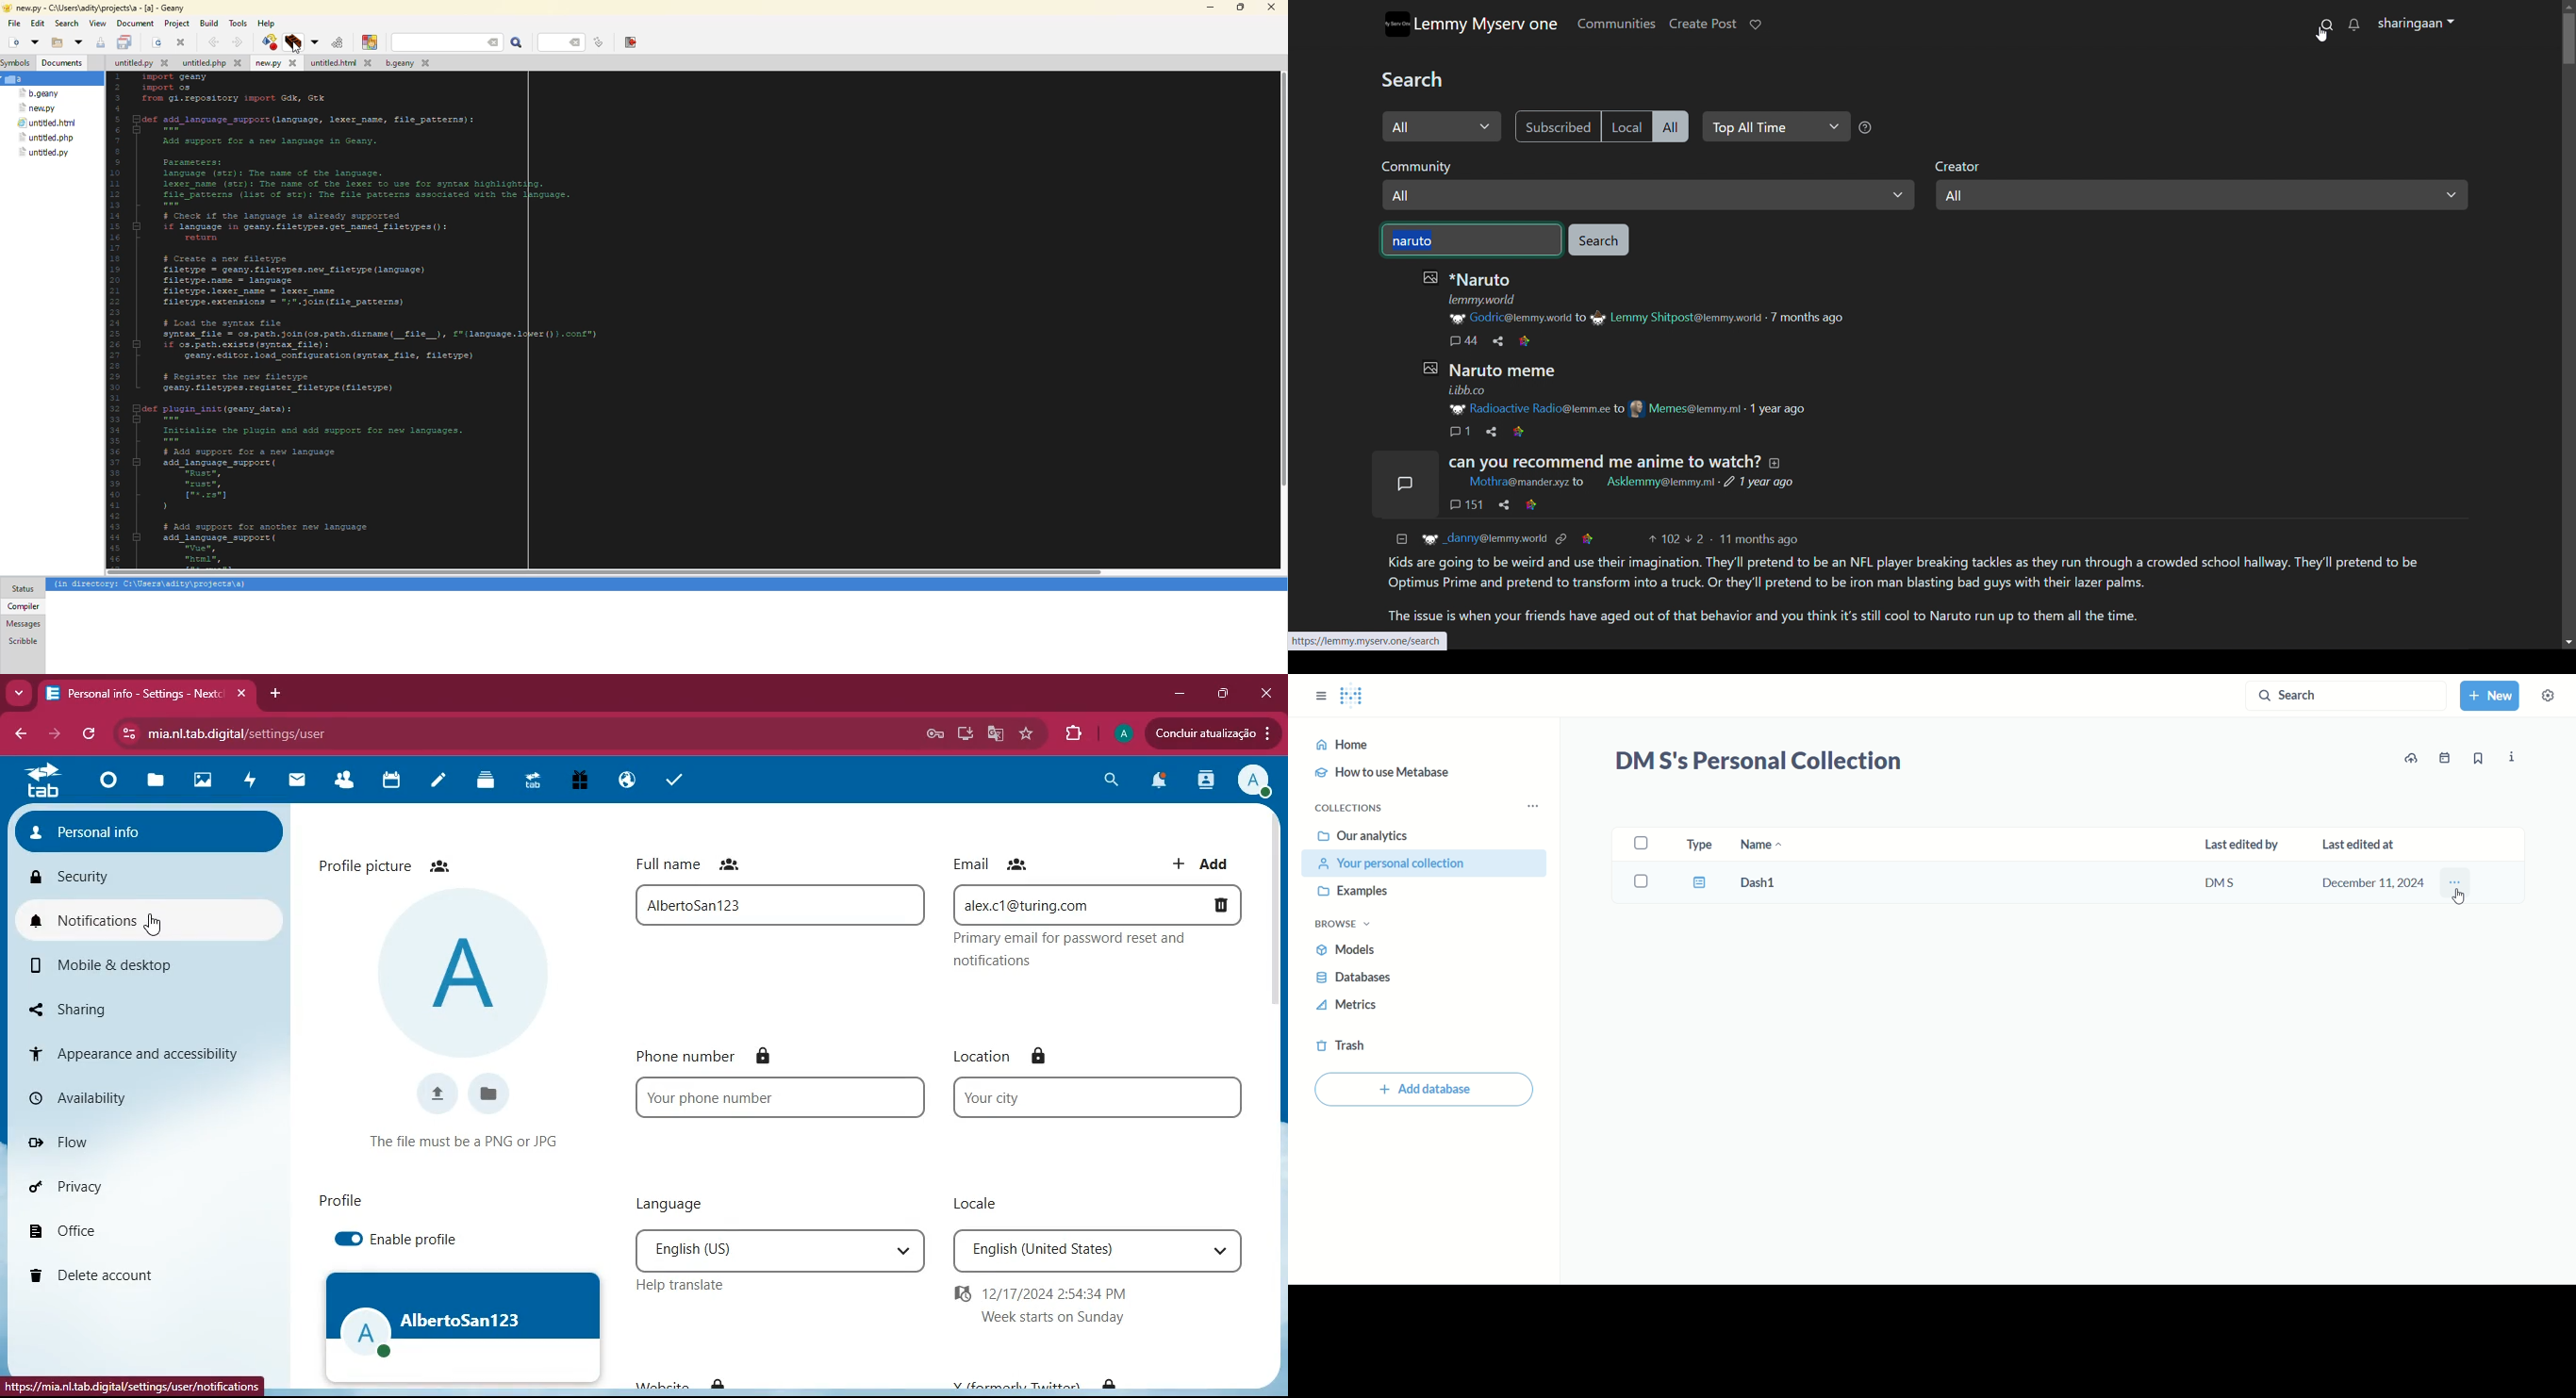  I want to click on url, so click(271, 731).